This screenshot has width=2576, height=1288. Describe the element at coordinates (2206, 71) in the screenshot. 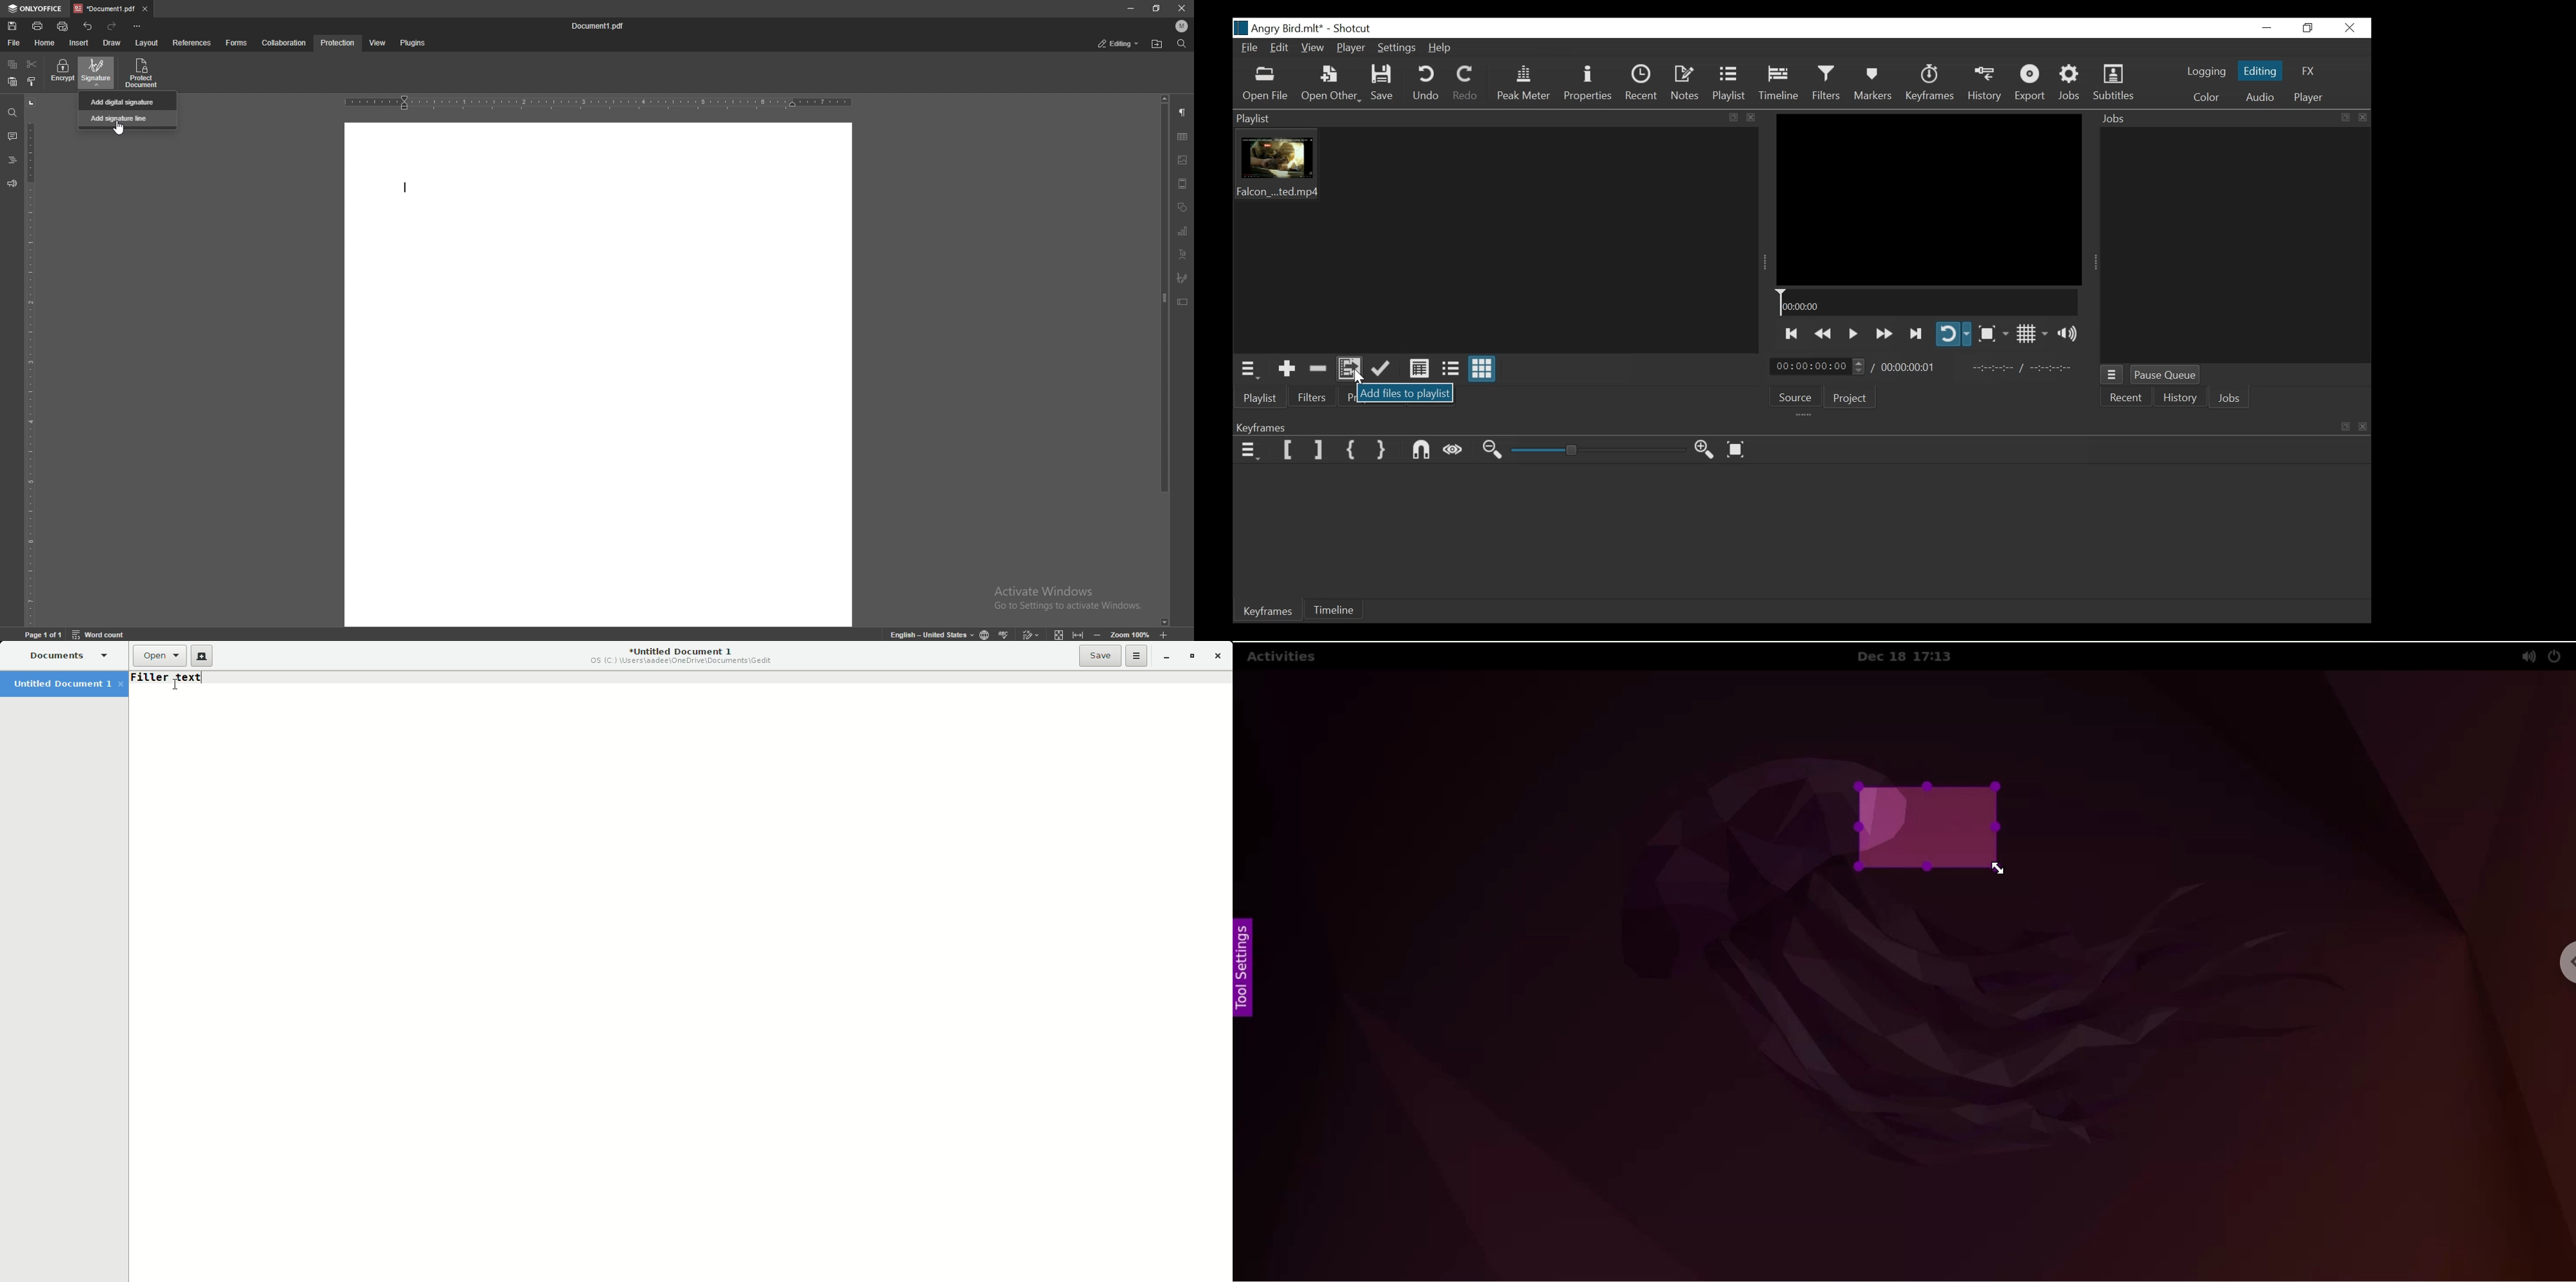

I see `logging` at that location.